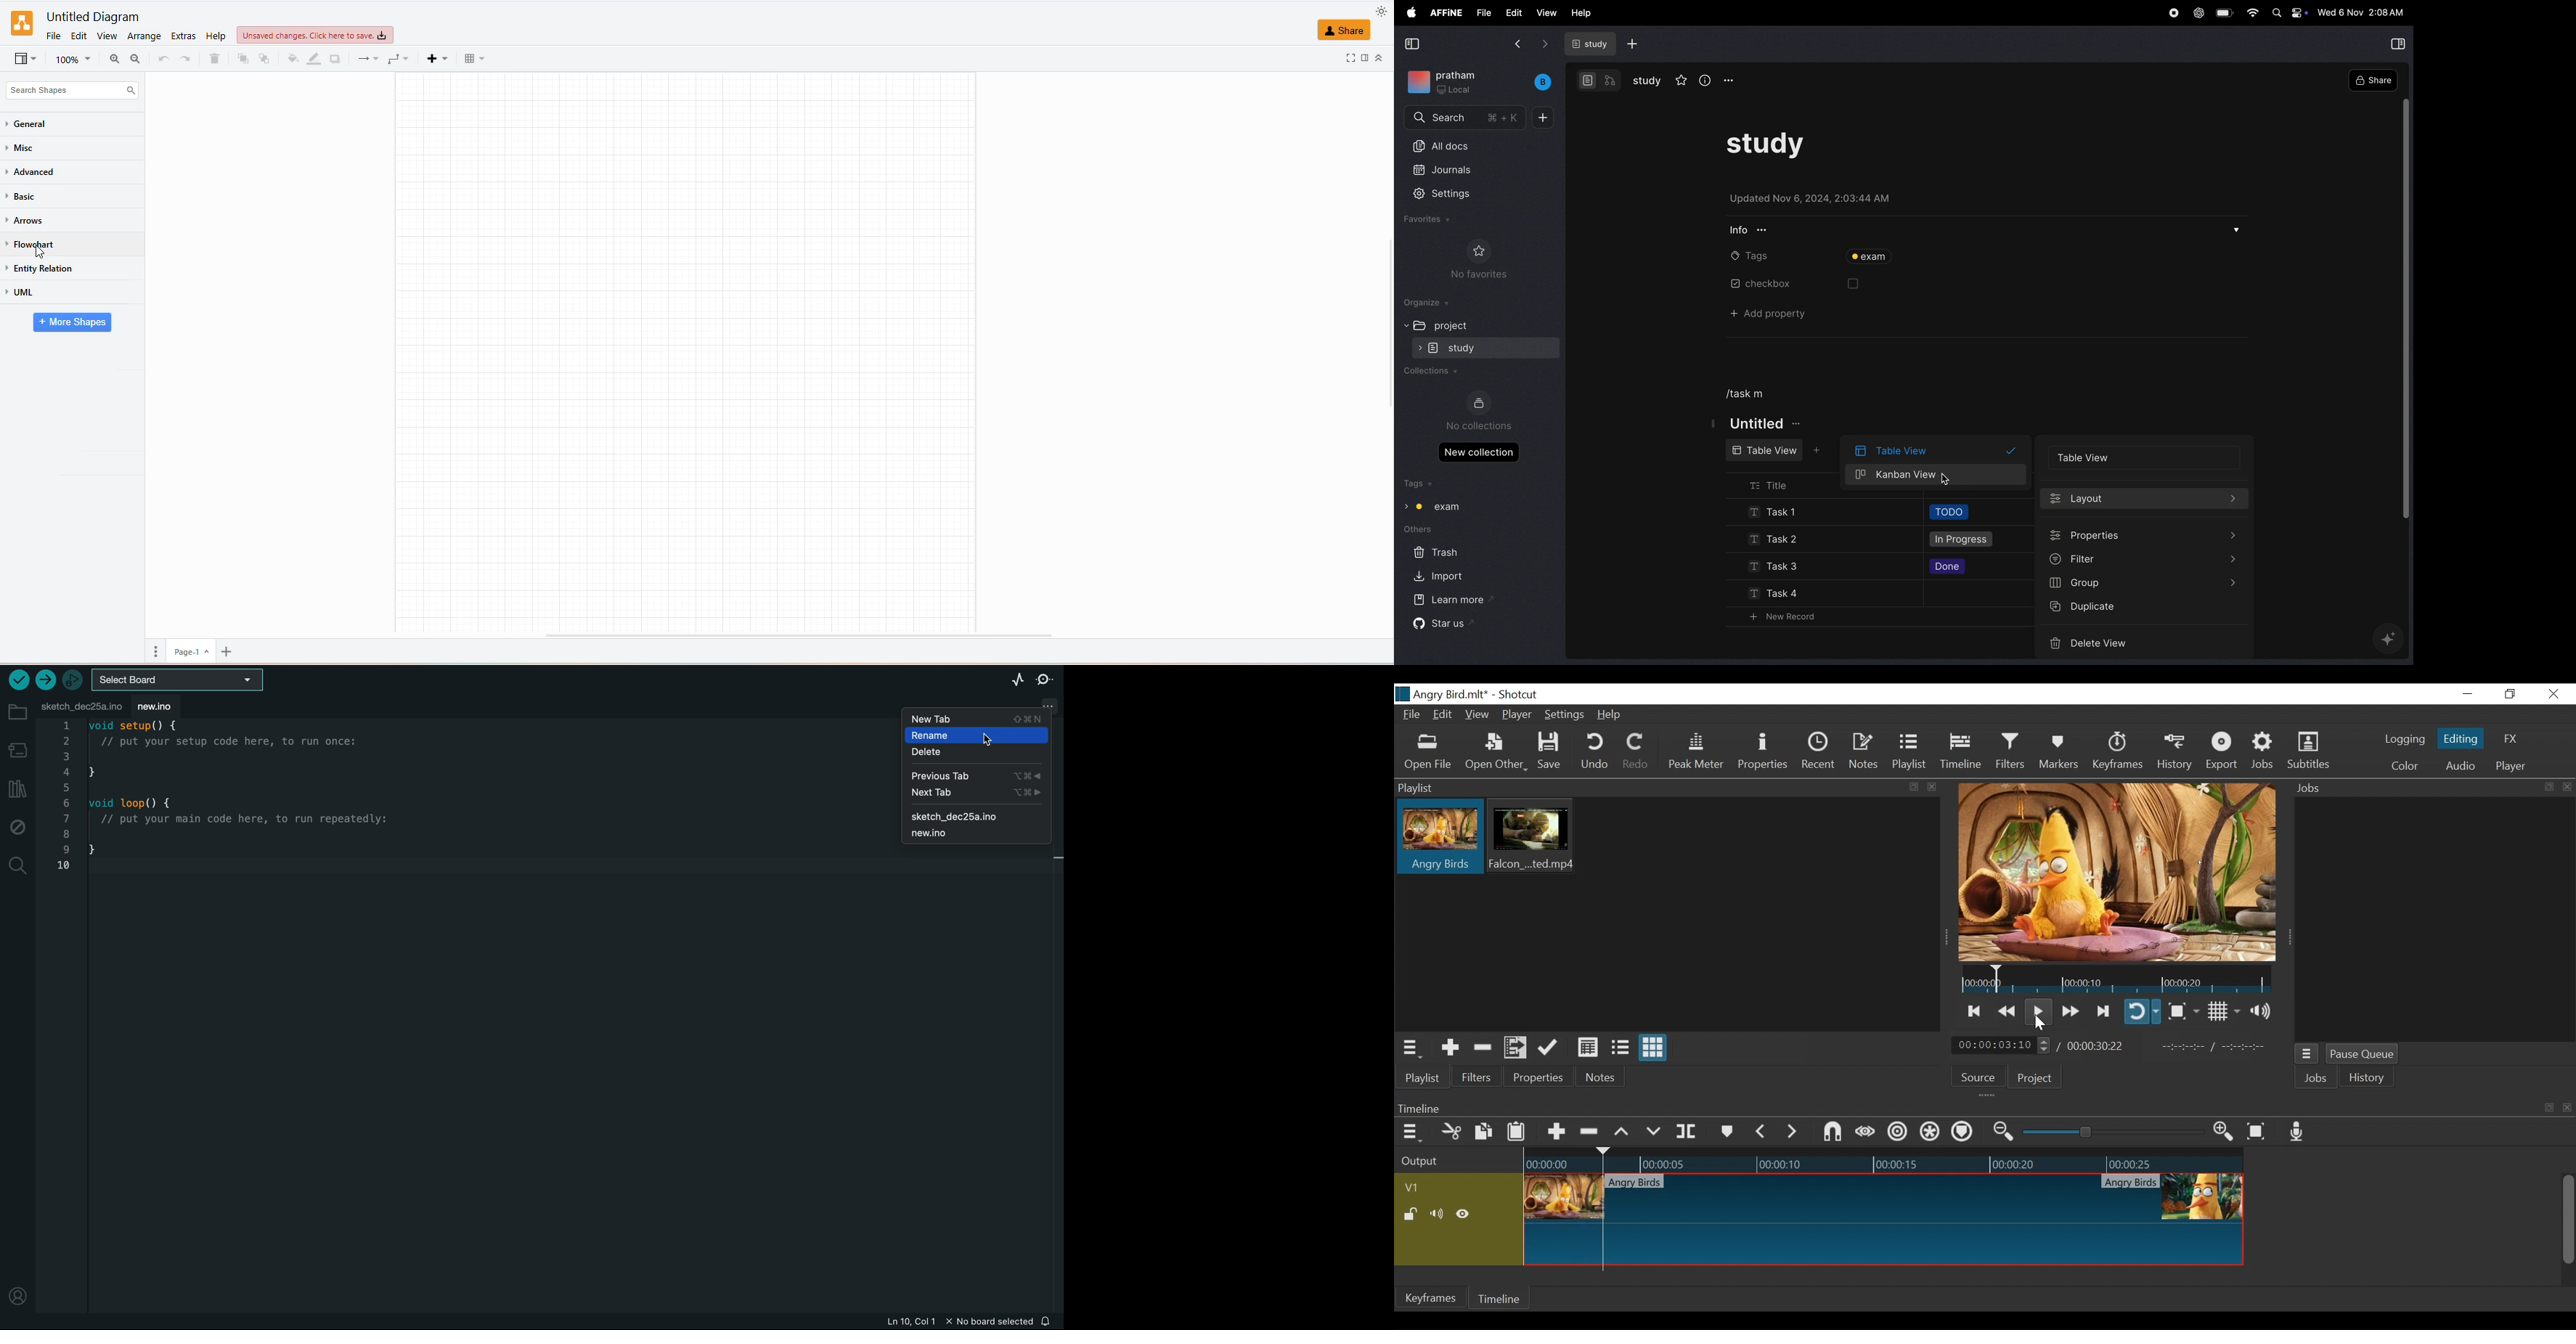  Describe the element at coordinates (1792, 1131) in the screenshot. I see `Next Marker` at that location.